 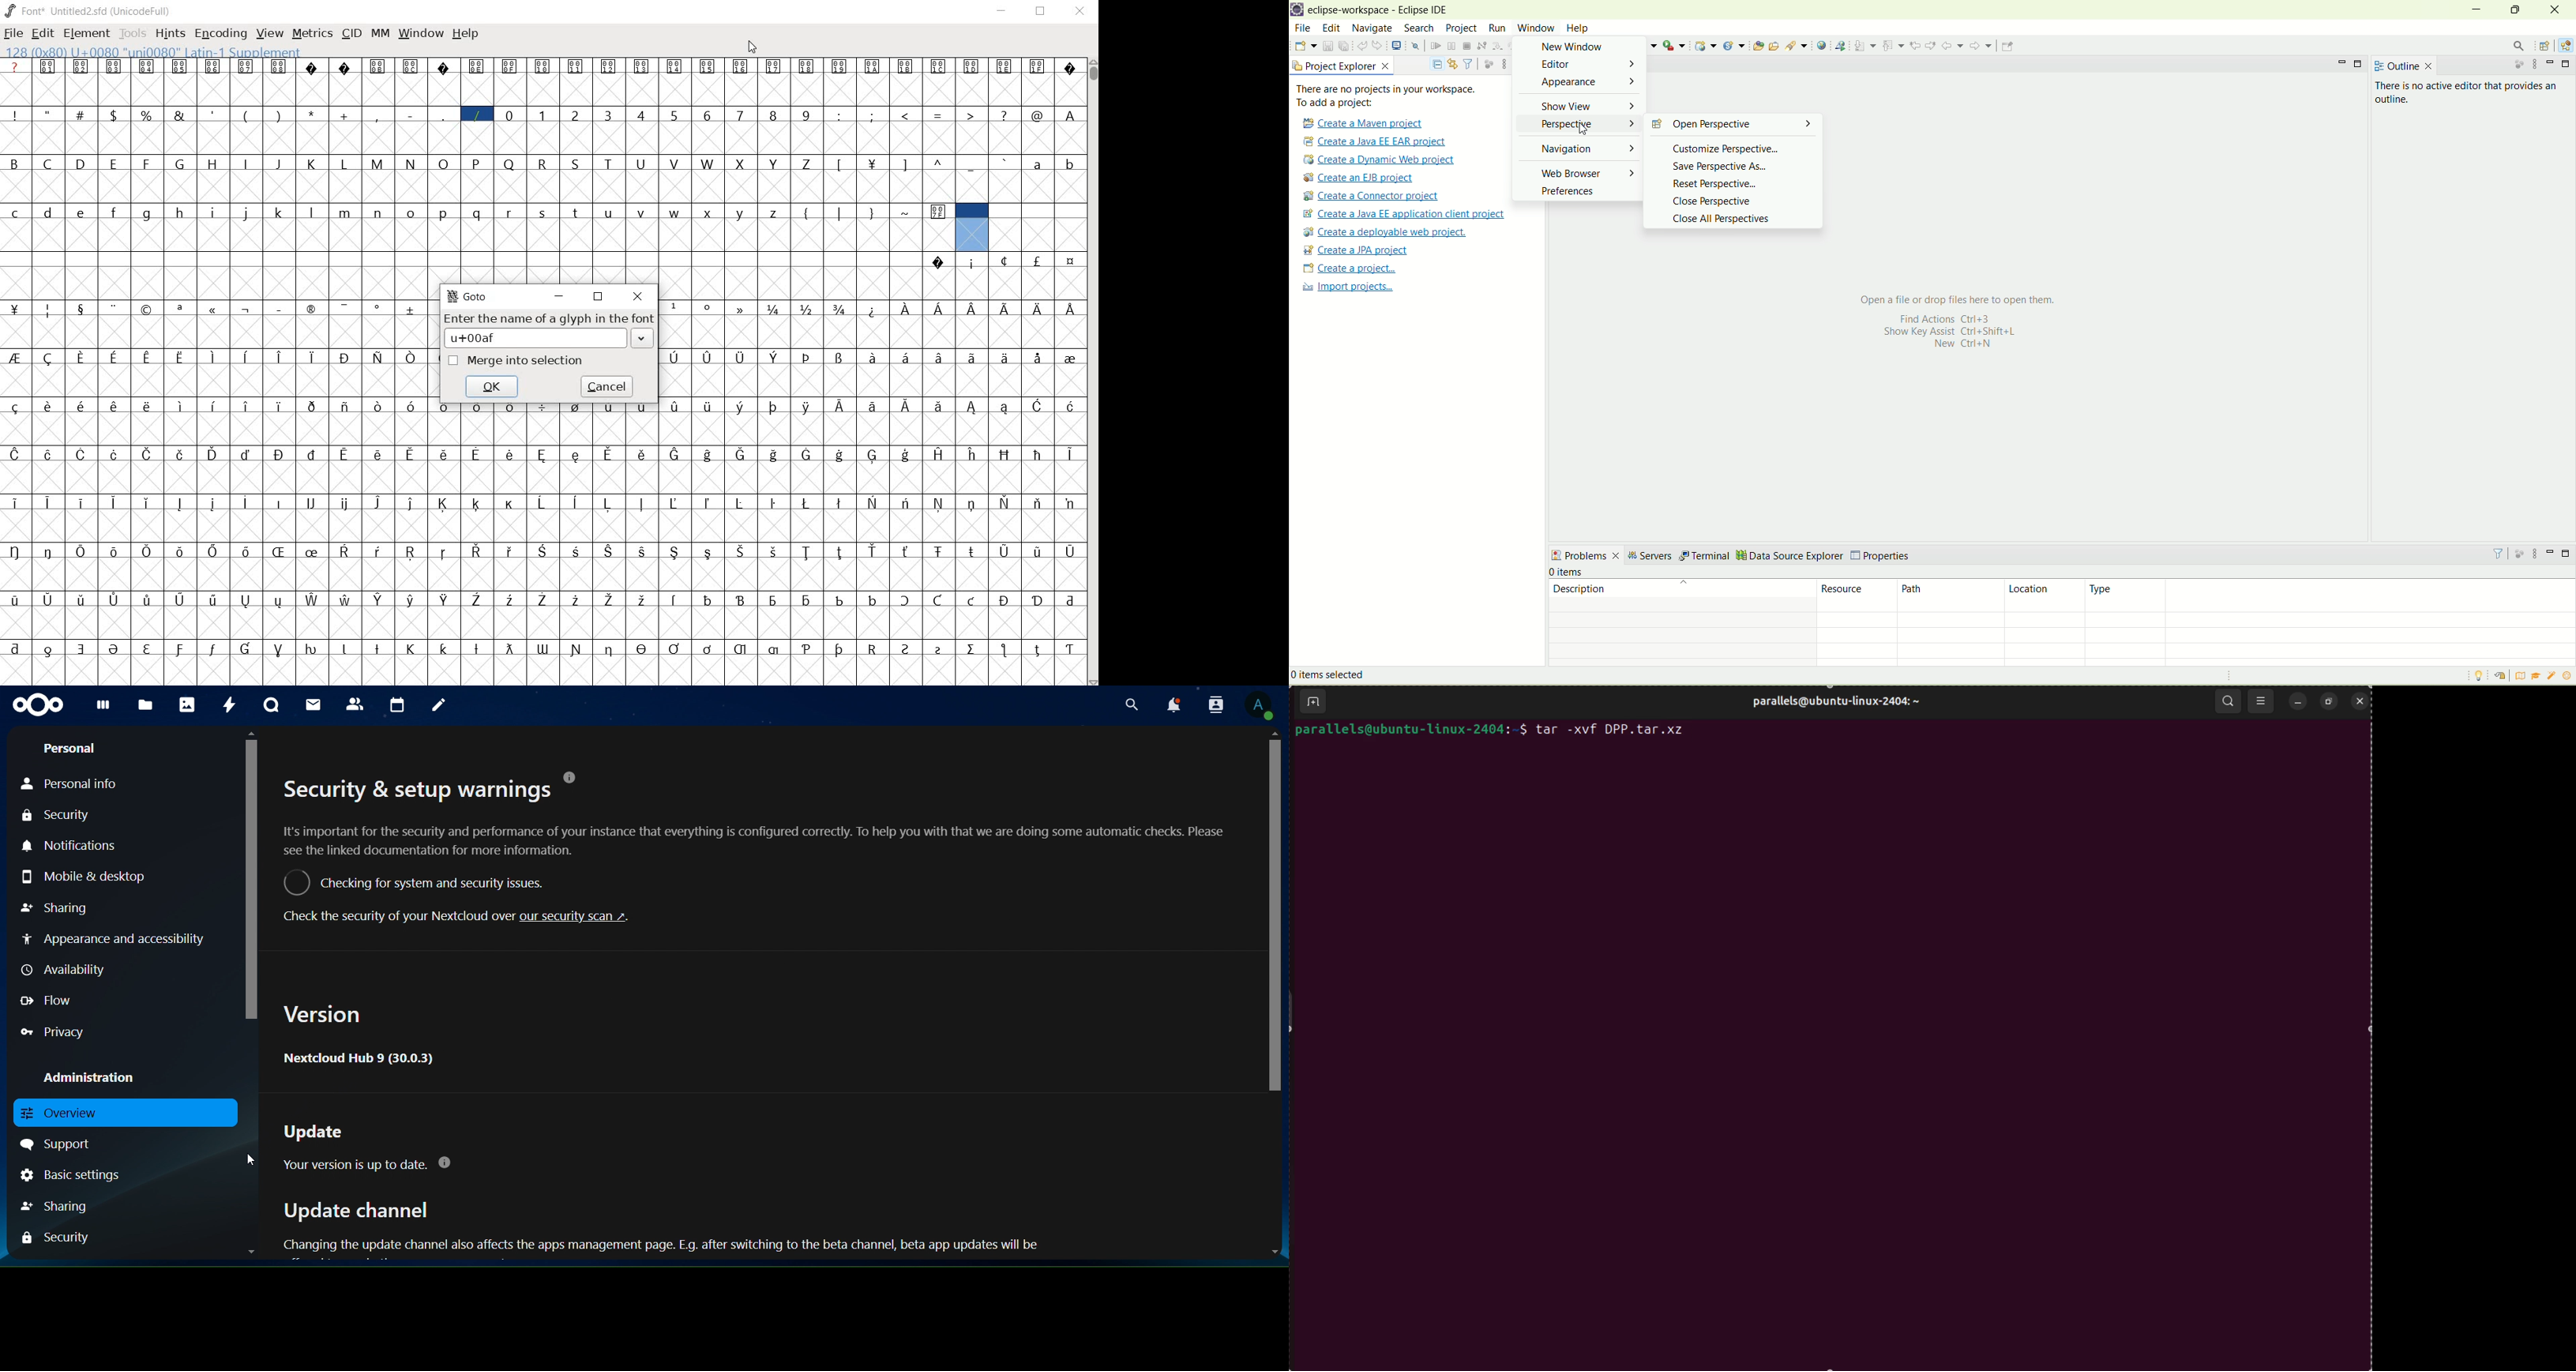 What do you see at coordinates (214, 357) in the screenshot?
I see `Symbol` at bounding box center [214, 357].